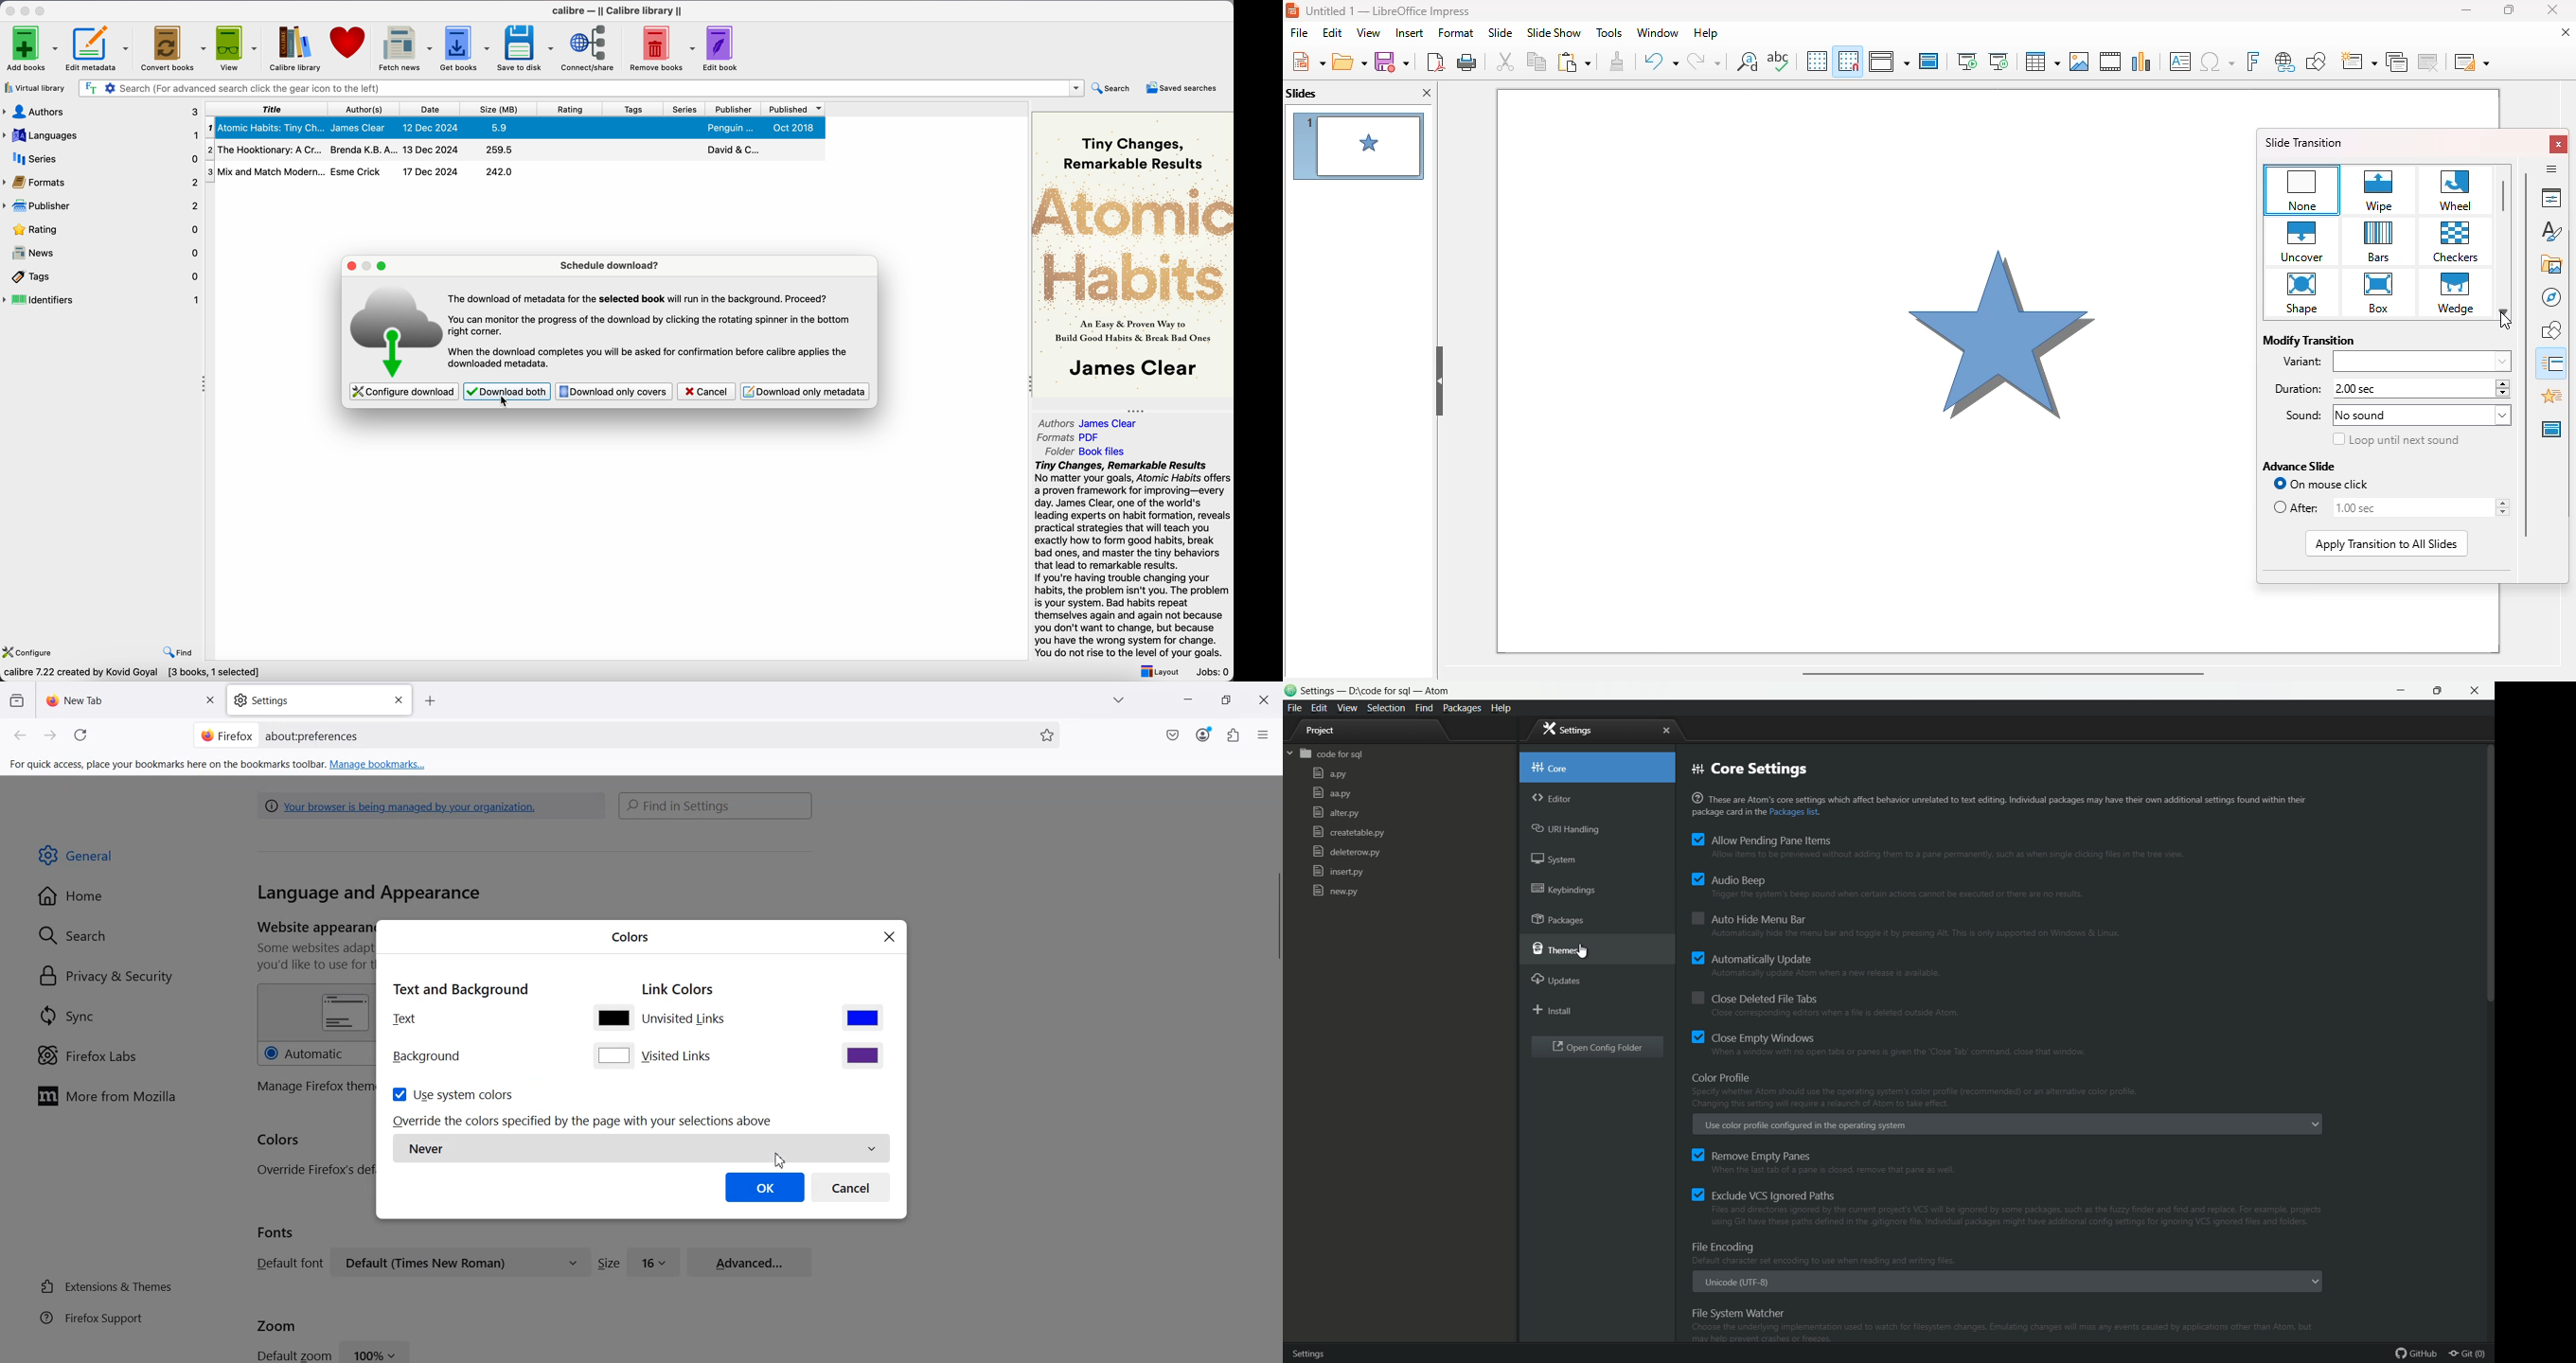  I want to click on packages, so click(1560, 921).